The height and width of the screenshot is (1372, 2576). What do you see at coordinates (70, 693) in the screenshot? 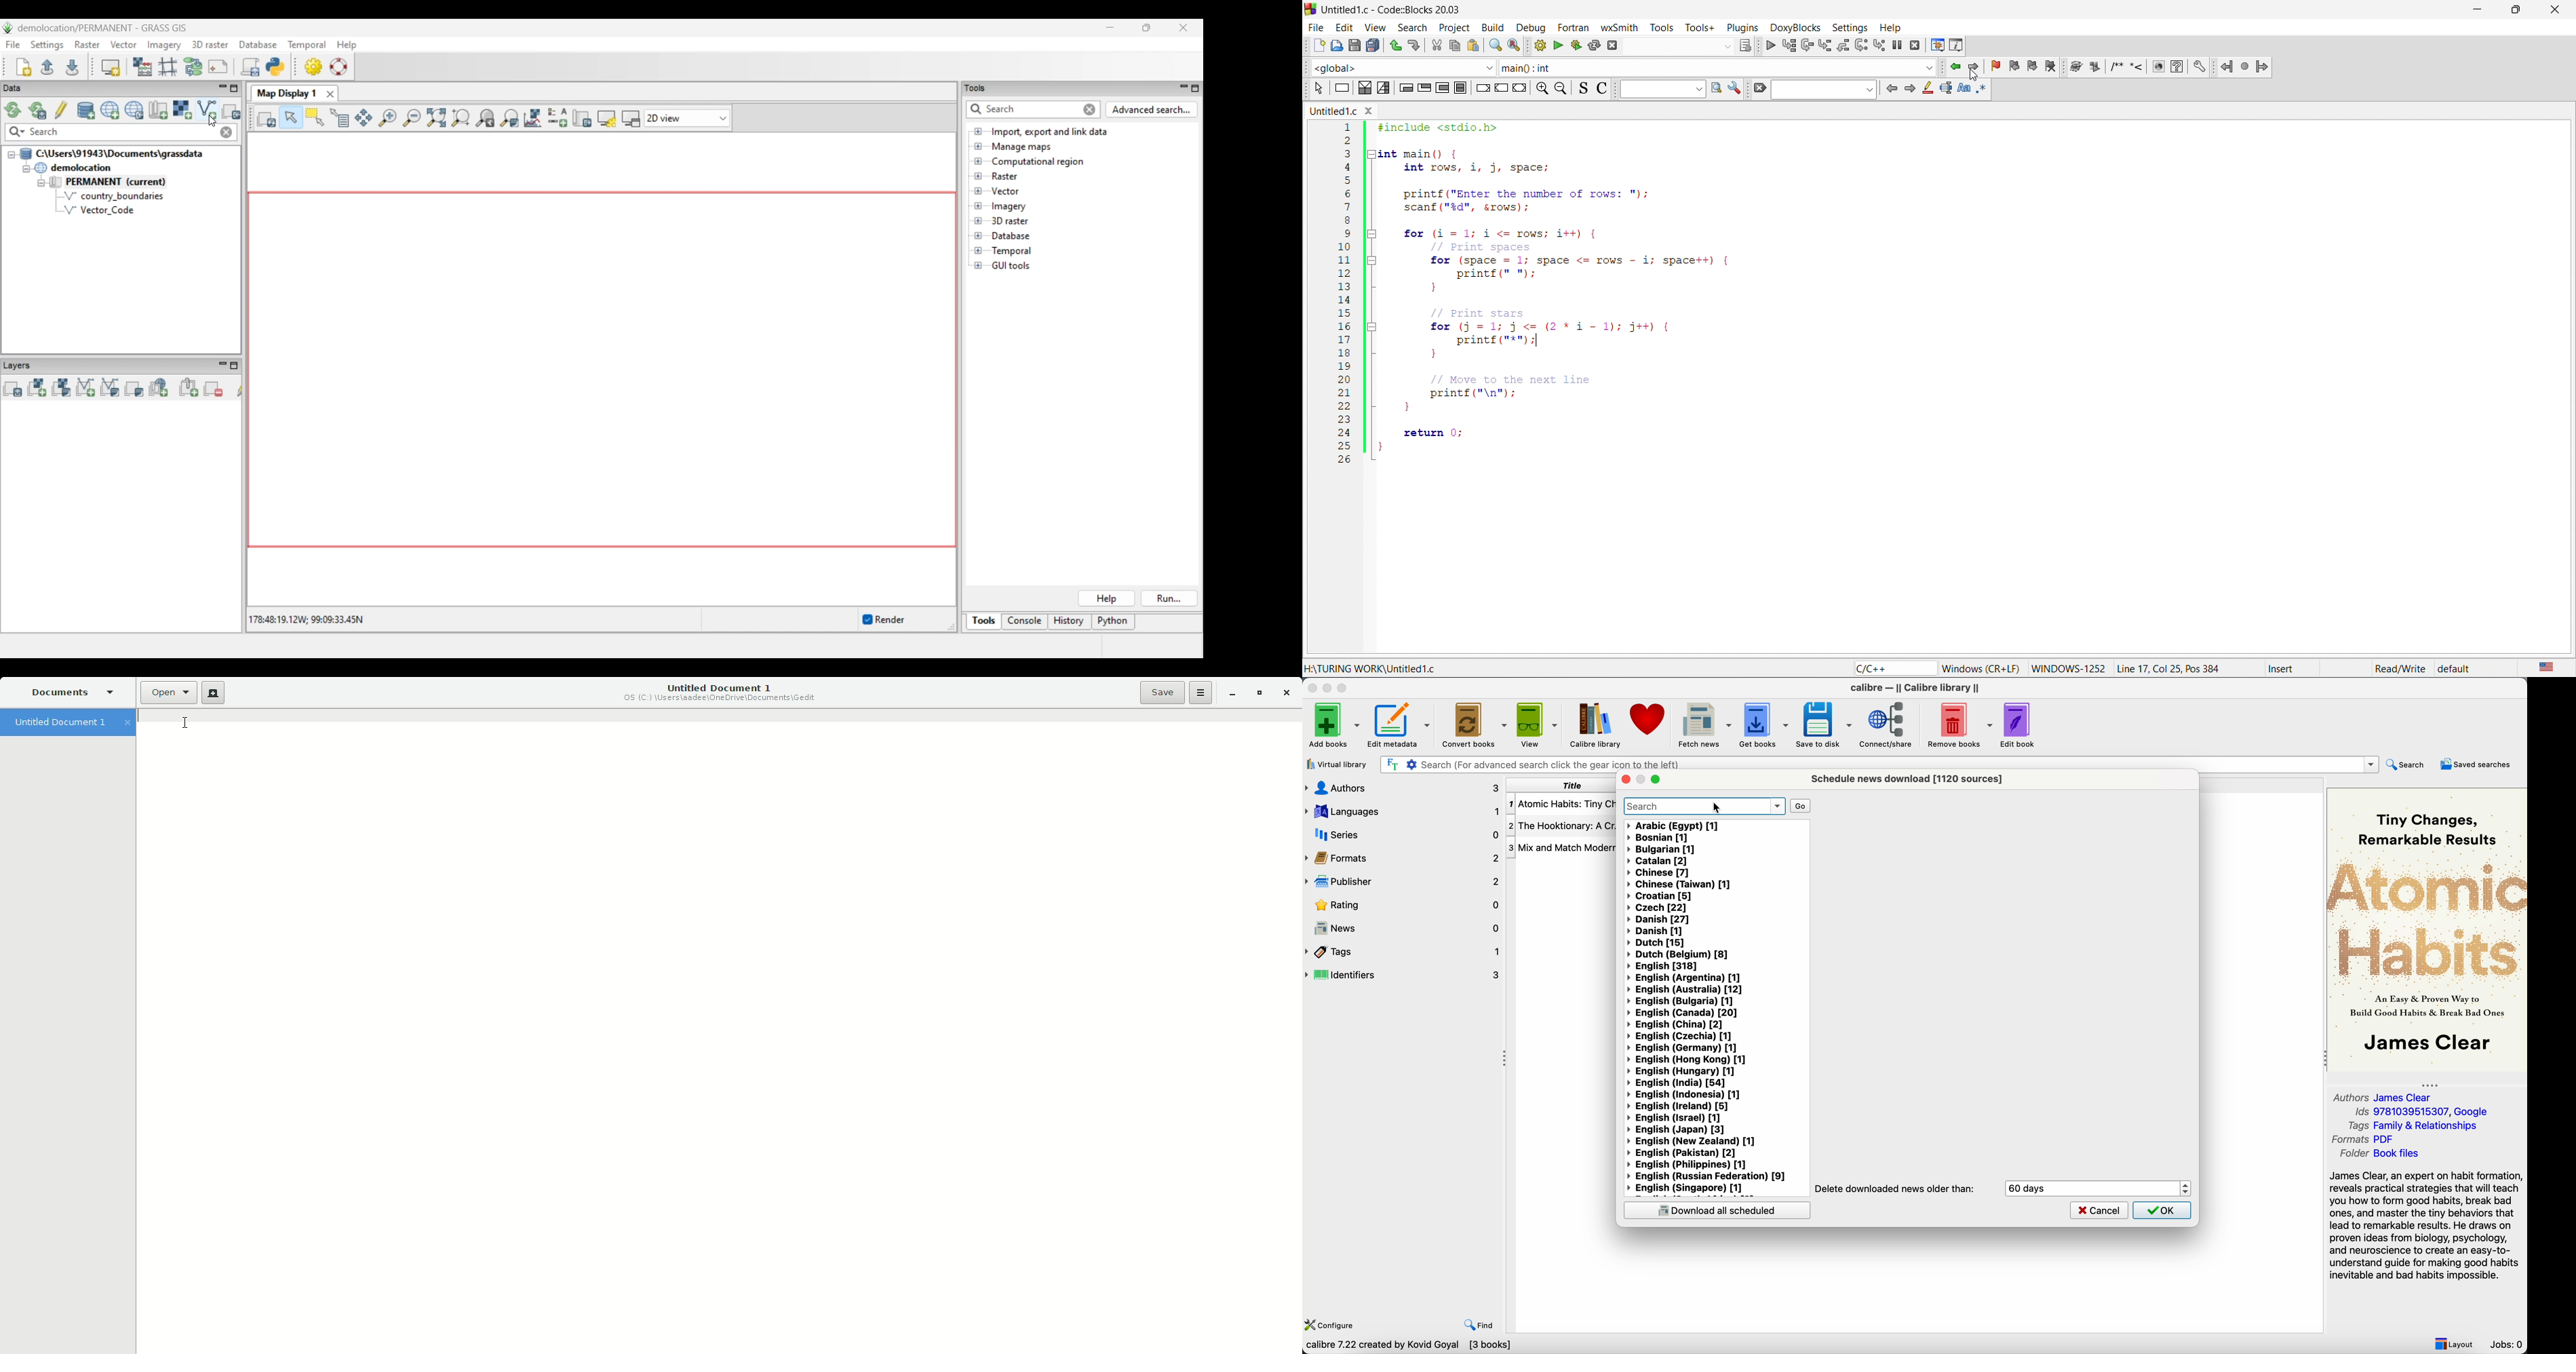
I see `Documents` at bounding box center [70, 693].